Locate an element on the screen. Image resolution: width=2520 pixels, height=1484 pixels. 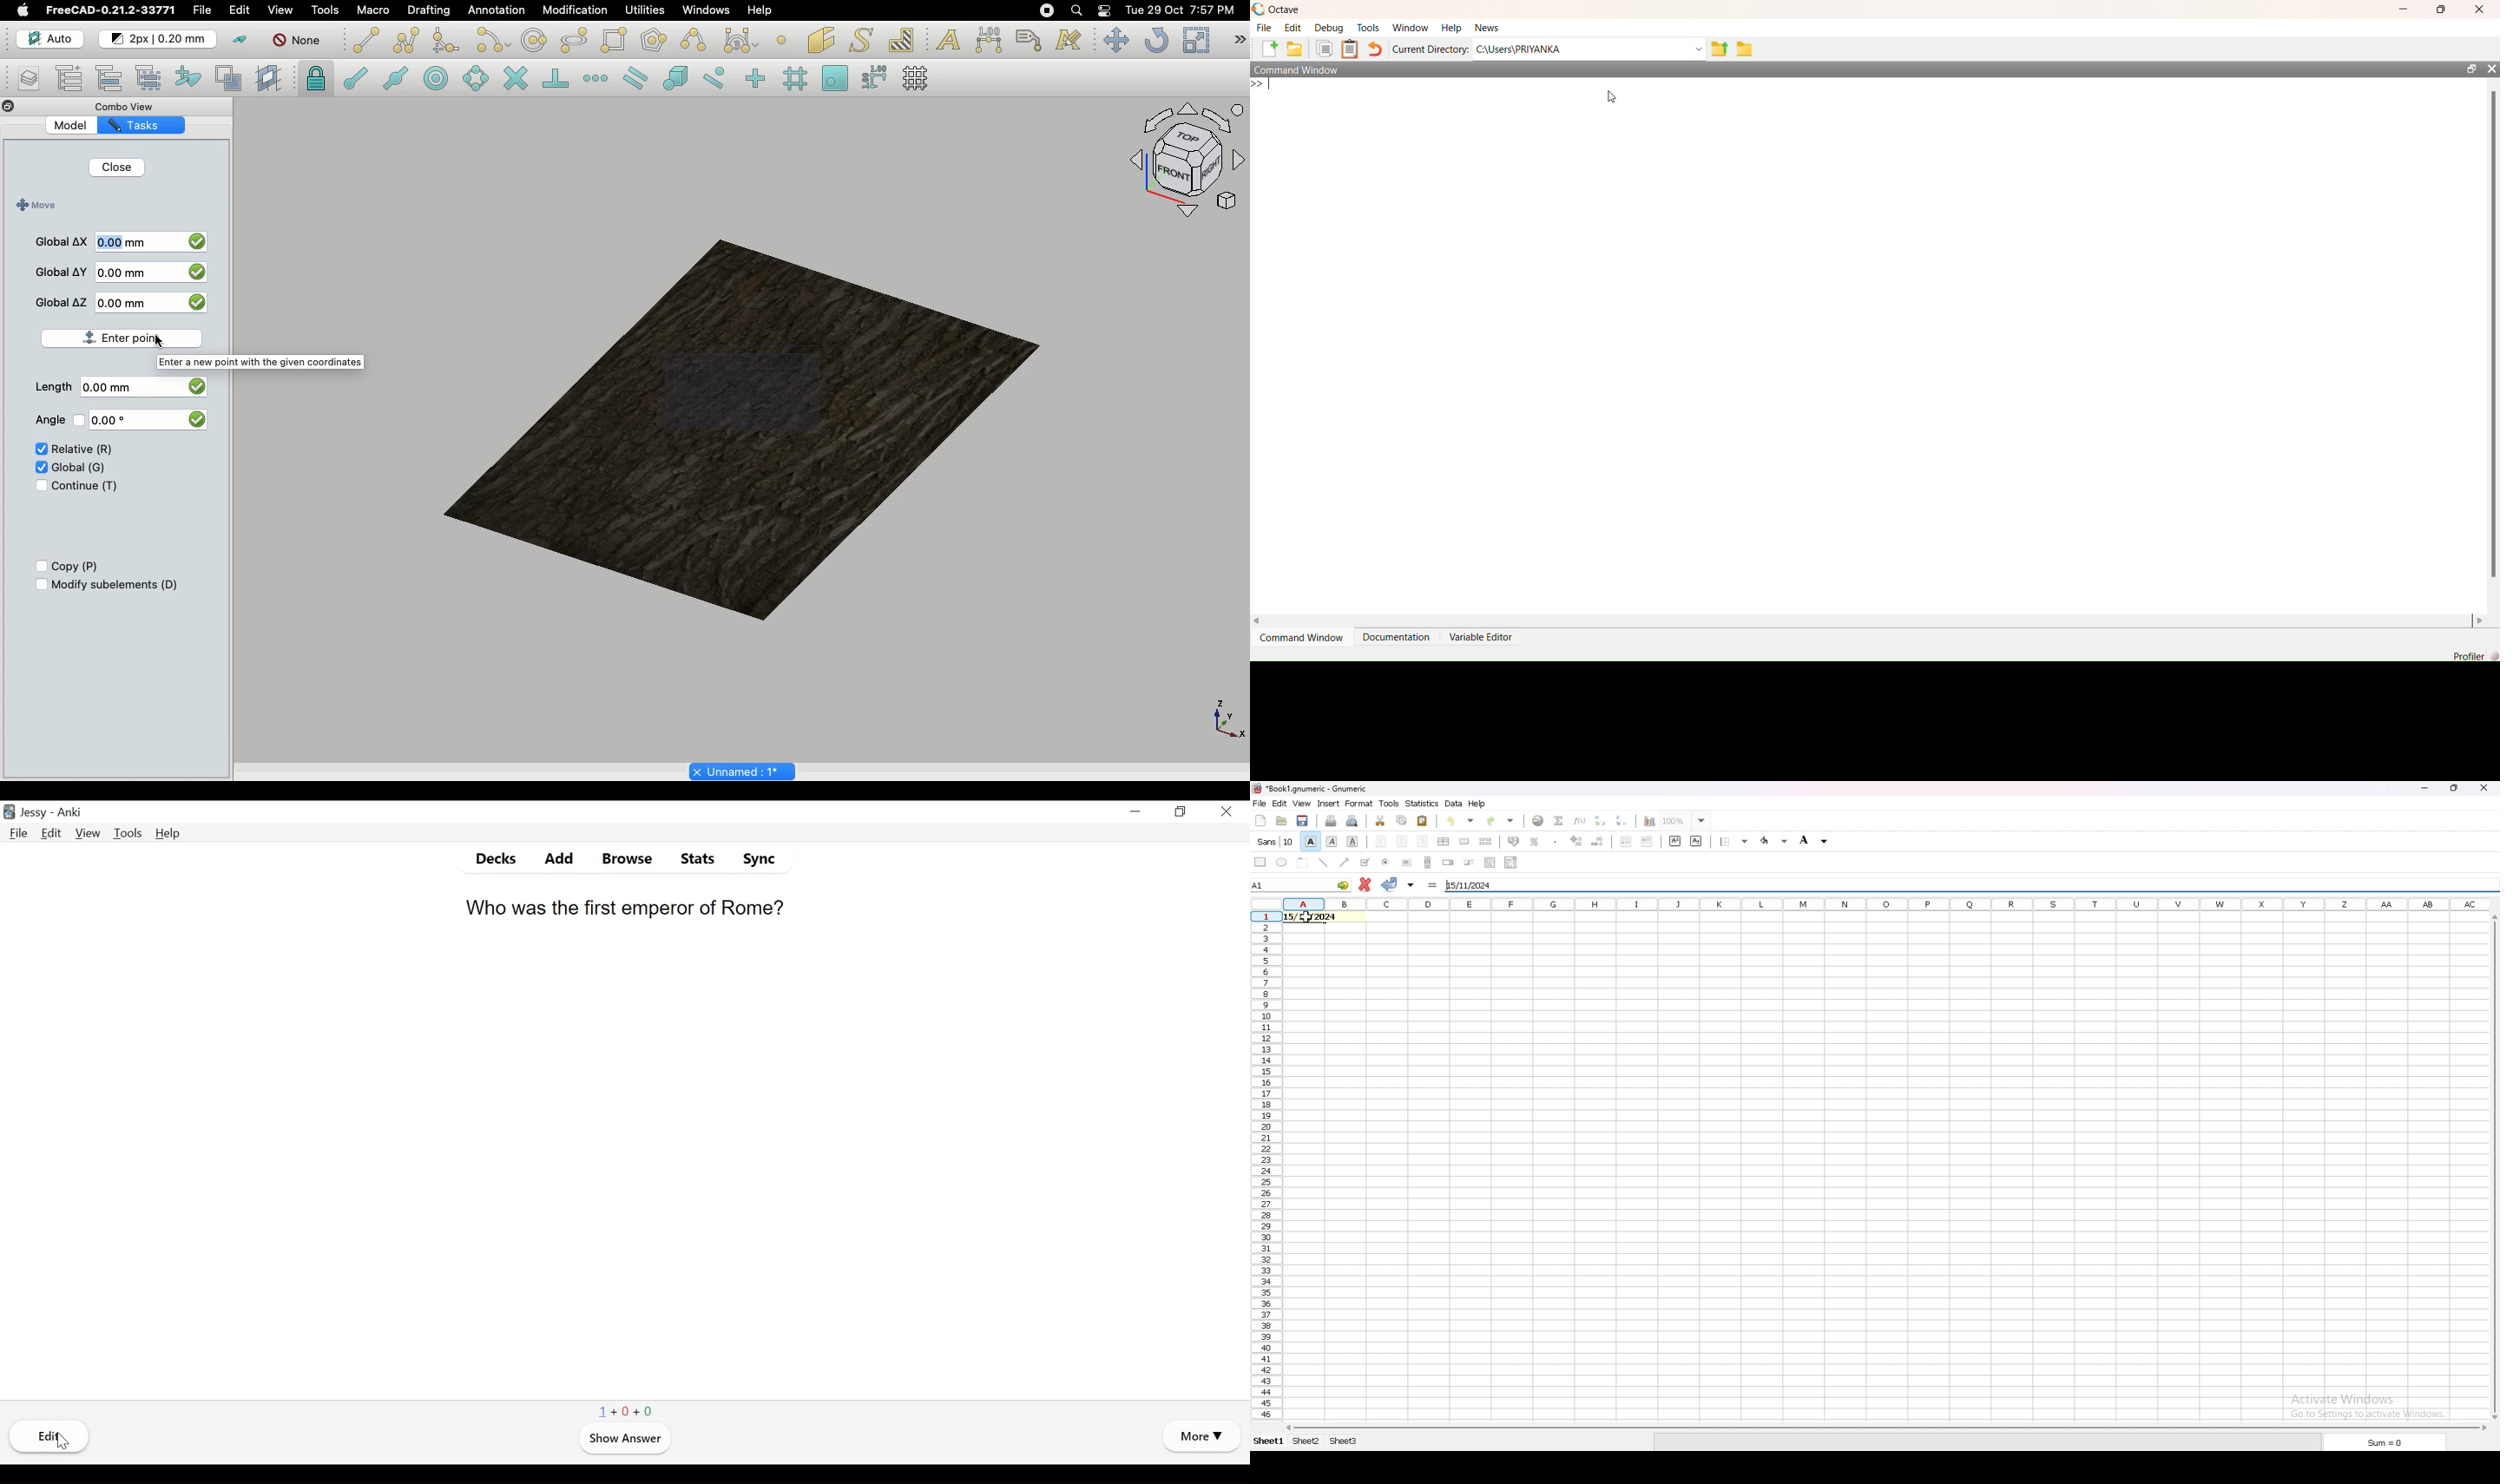
Arc tools is located at coordinates (492, 42).